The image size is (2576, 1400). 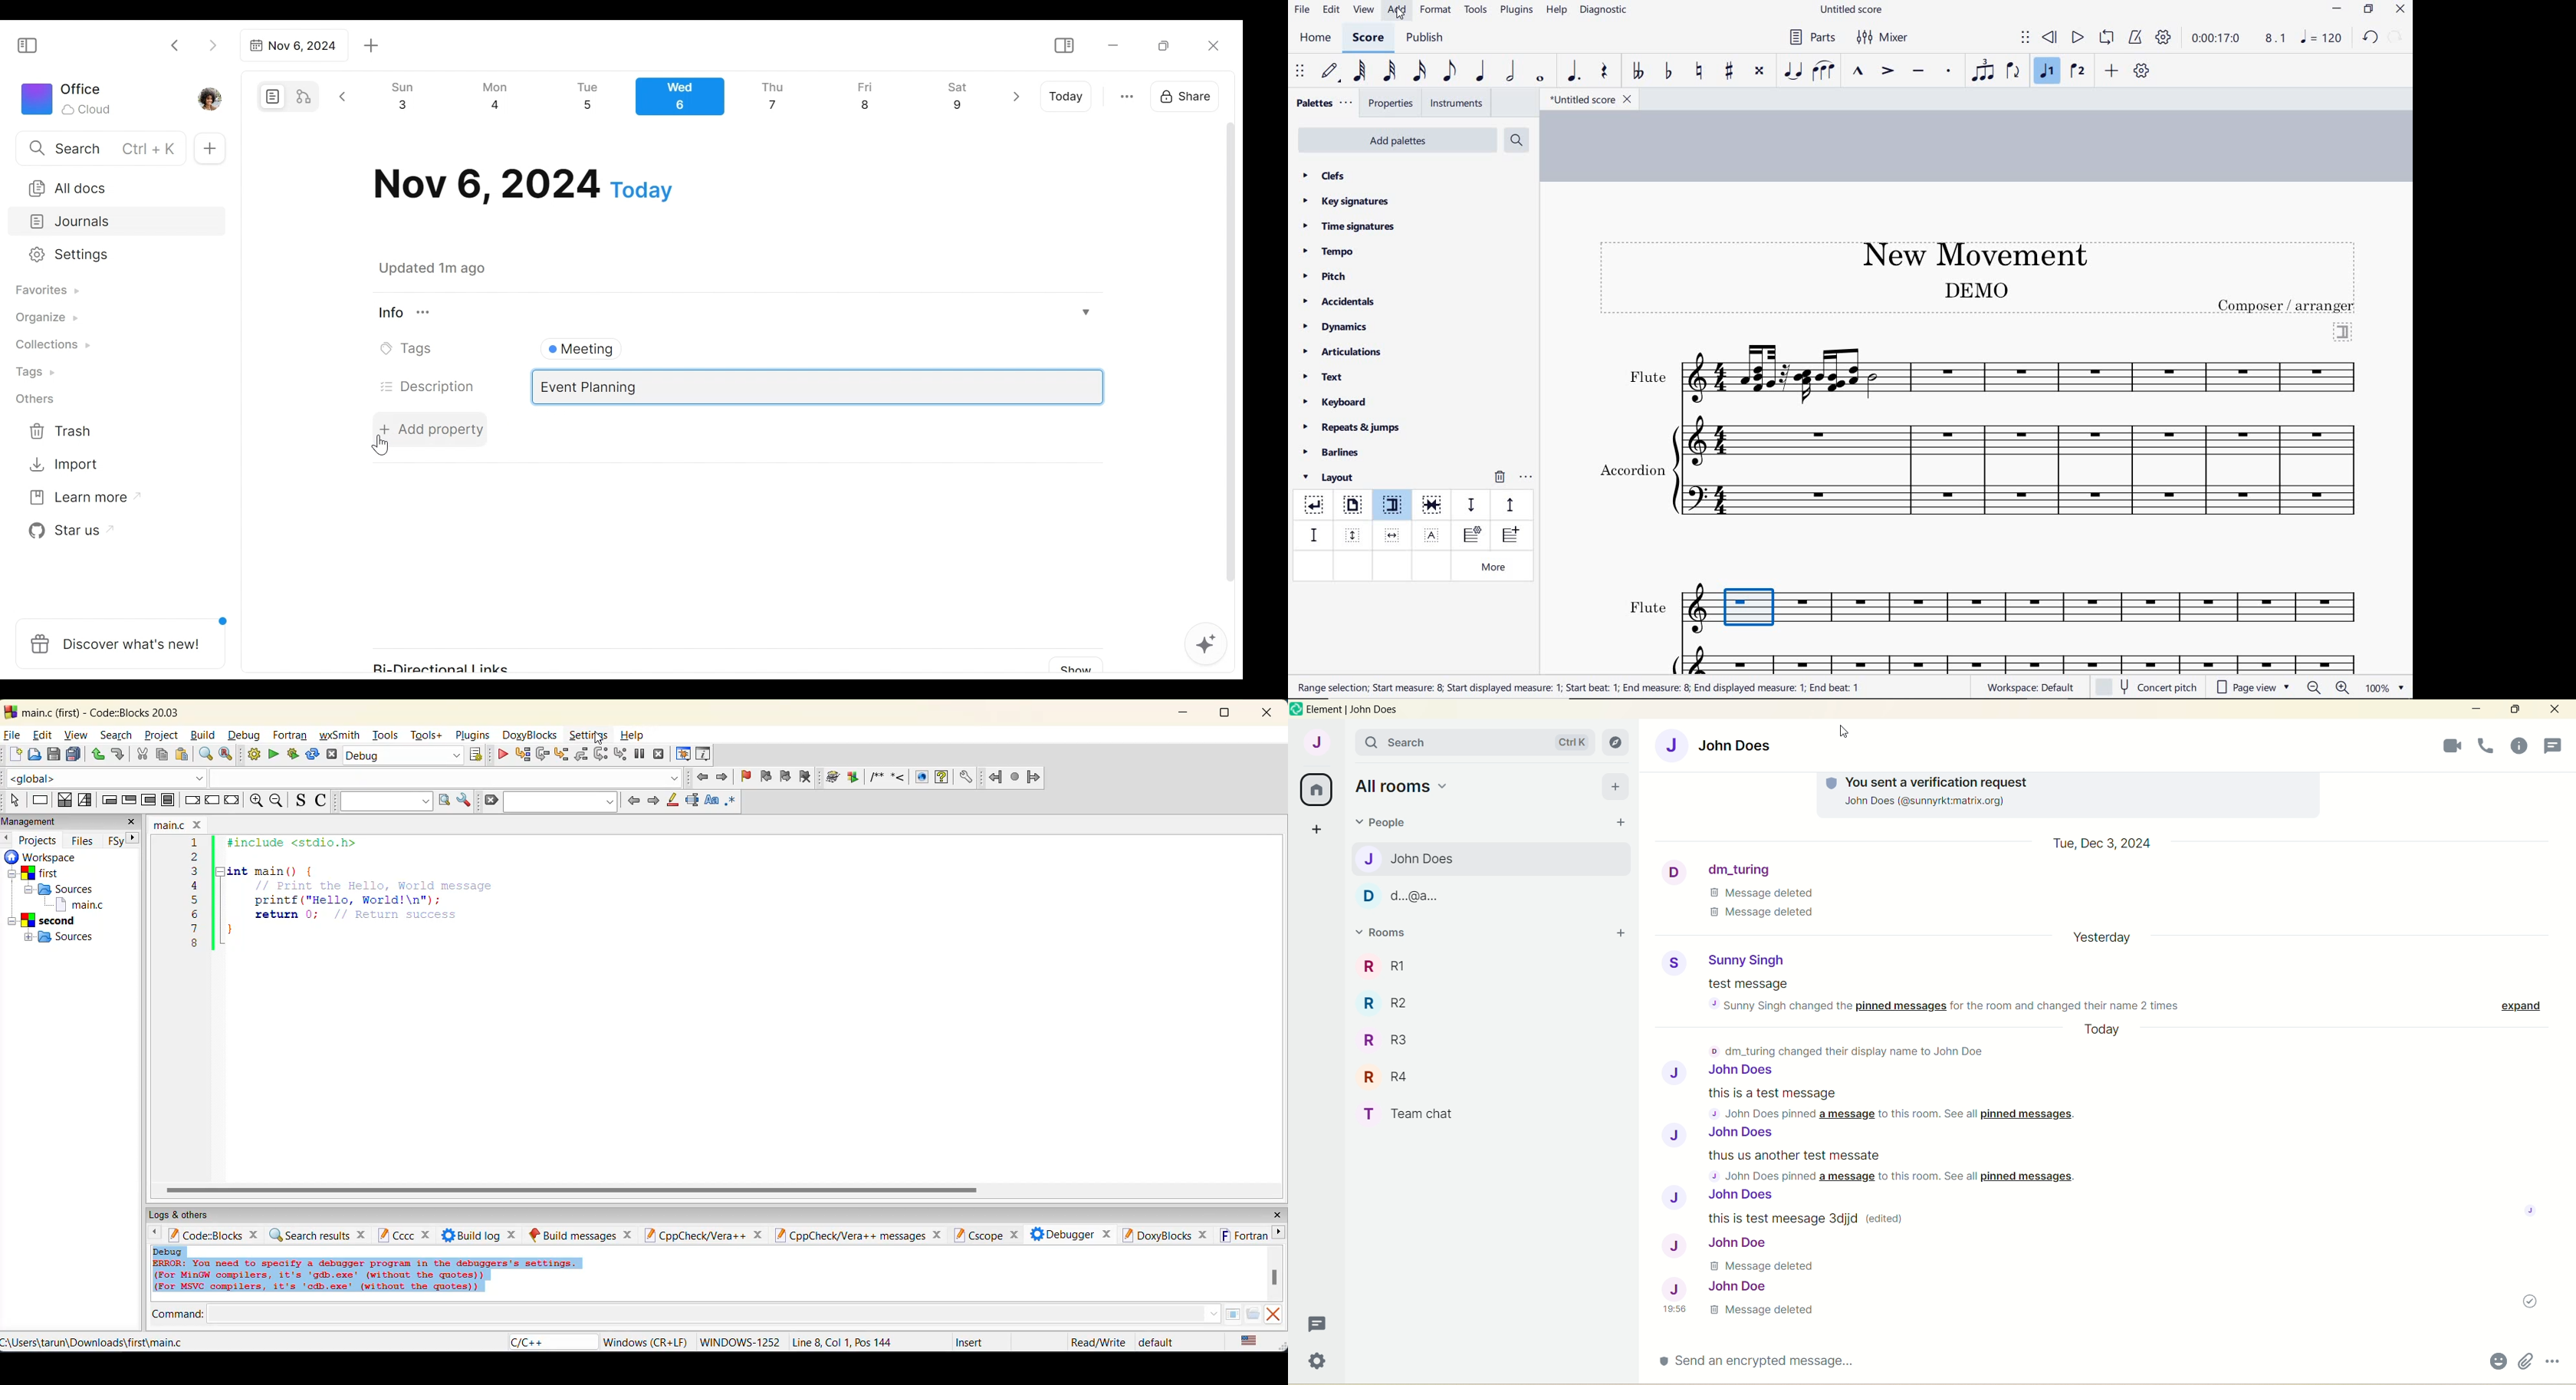 I want to click on John Doe, so click(x=1717, y=1287).